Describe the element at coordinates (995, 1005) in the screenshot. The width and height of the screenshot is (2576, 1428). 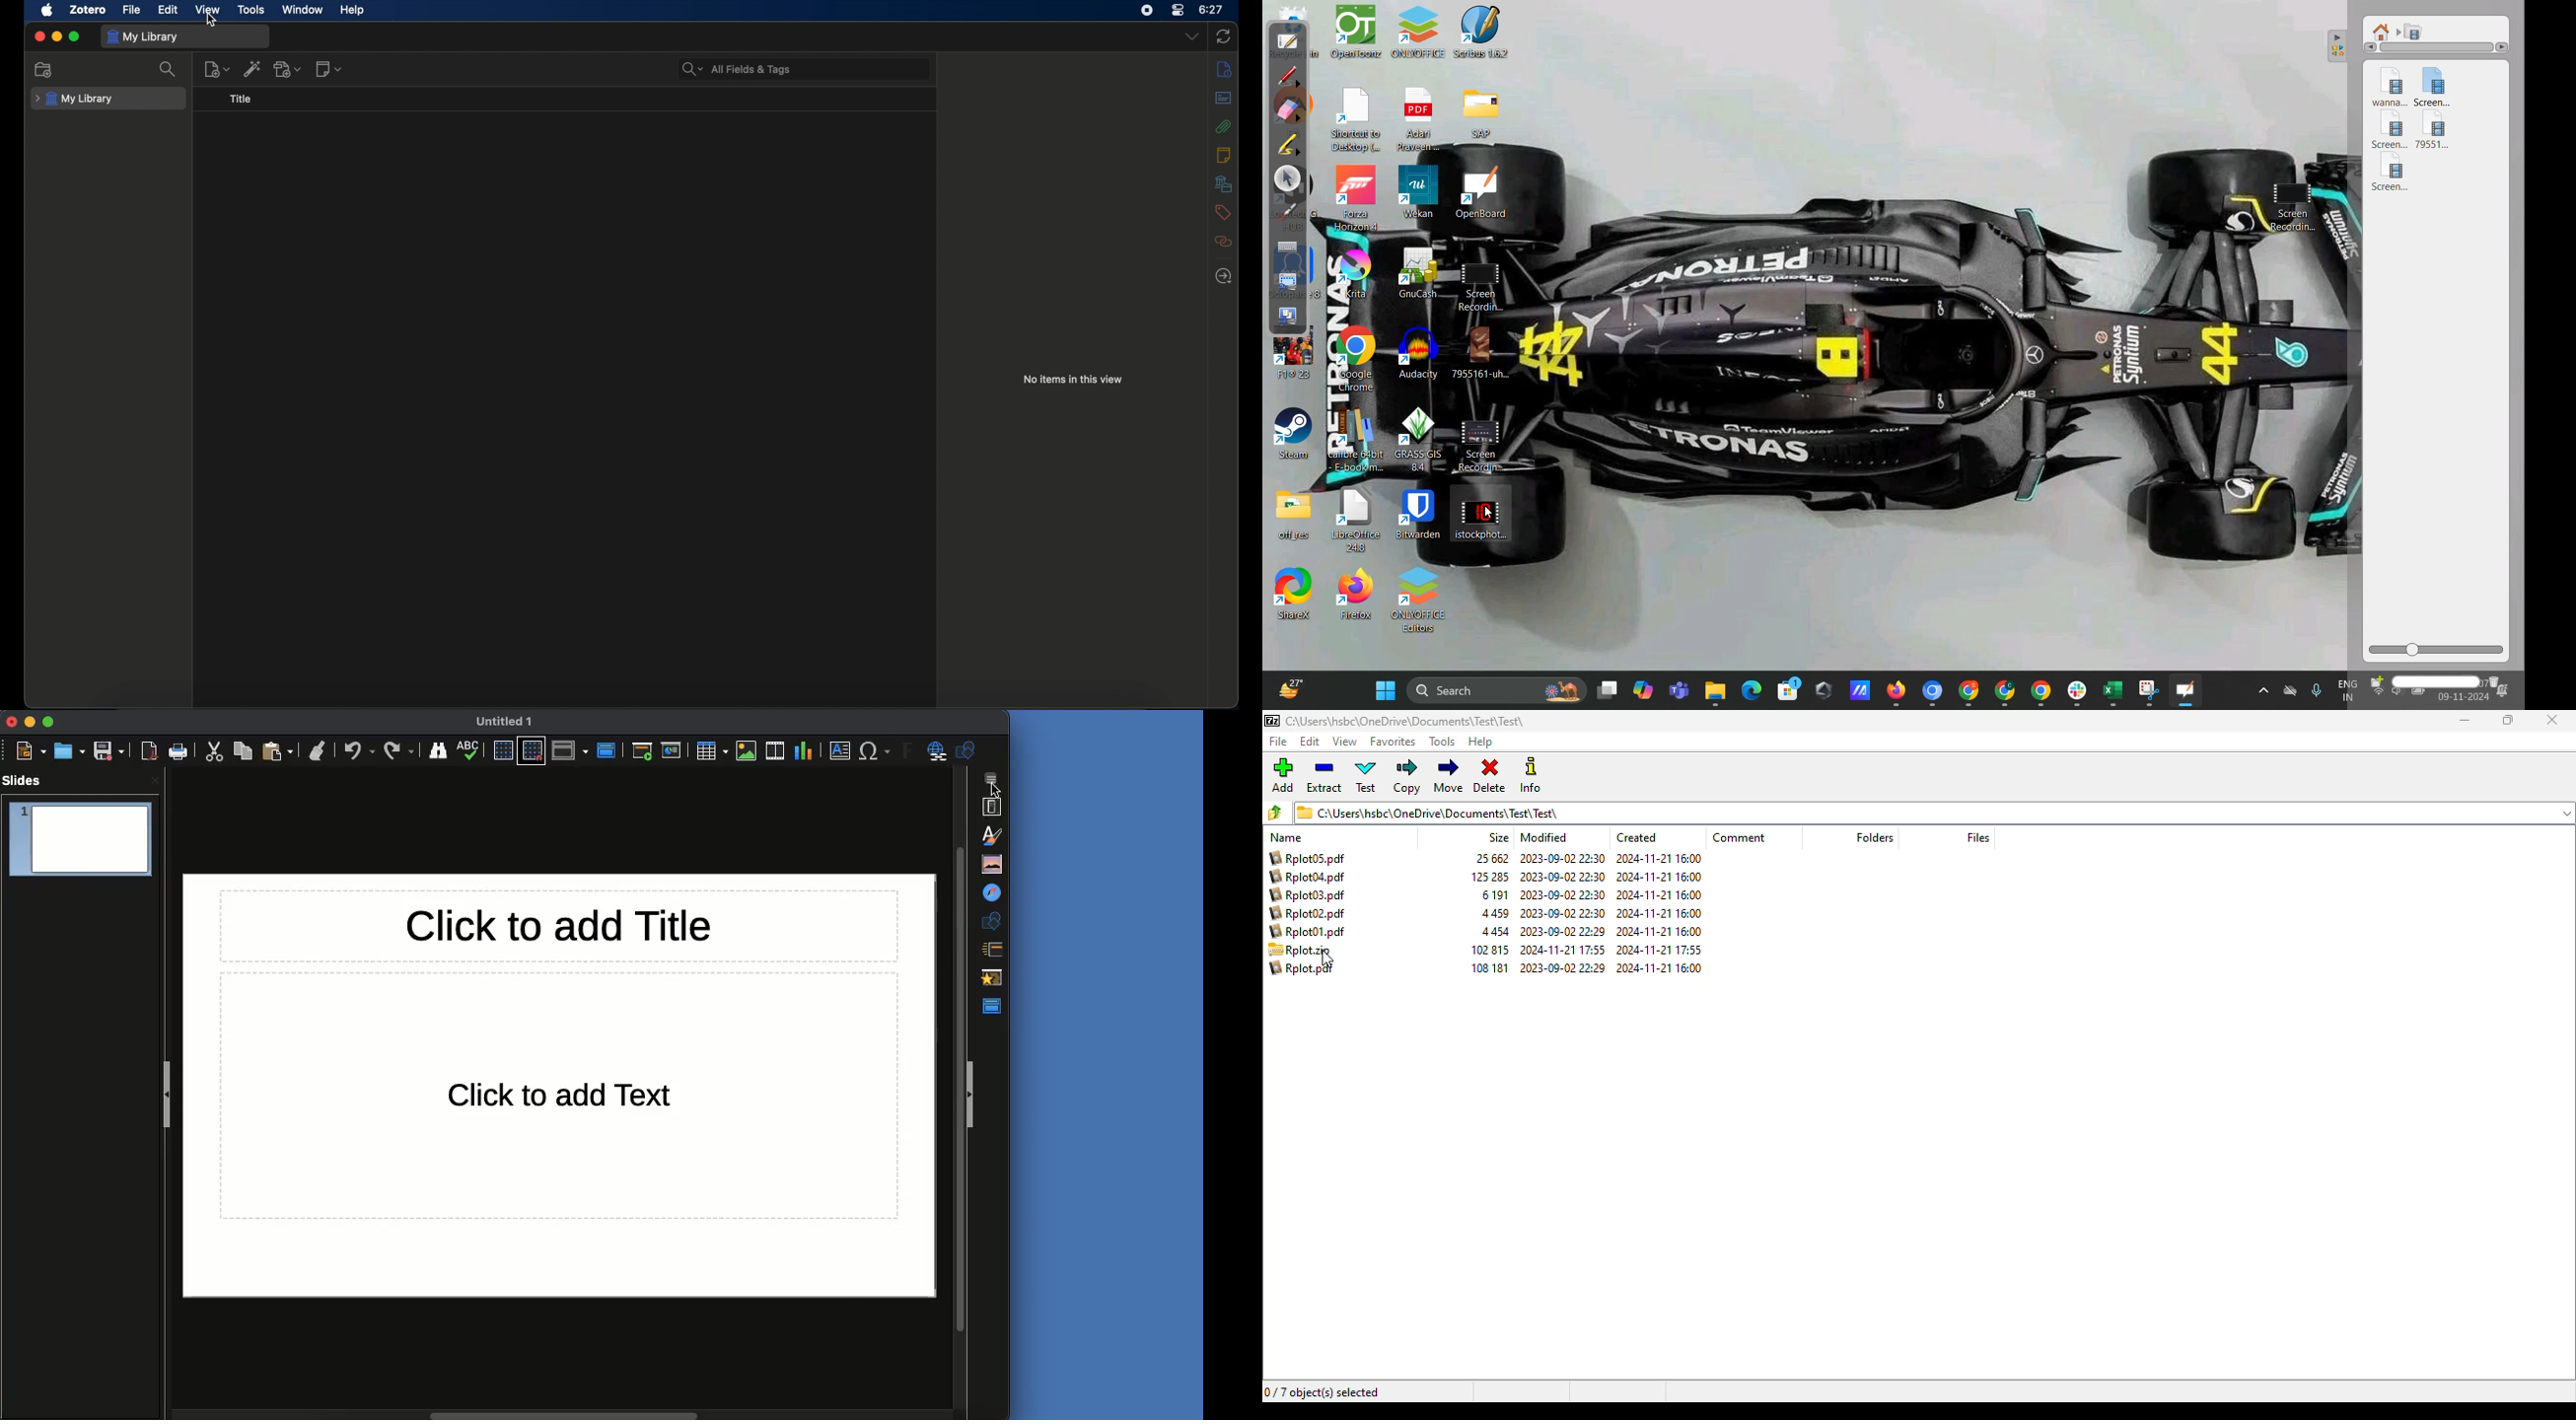
I see `Master view` at that location.